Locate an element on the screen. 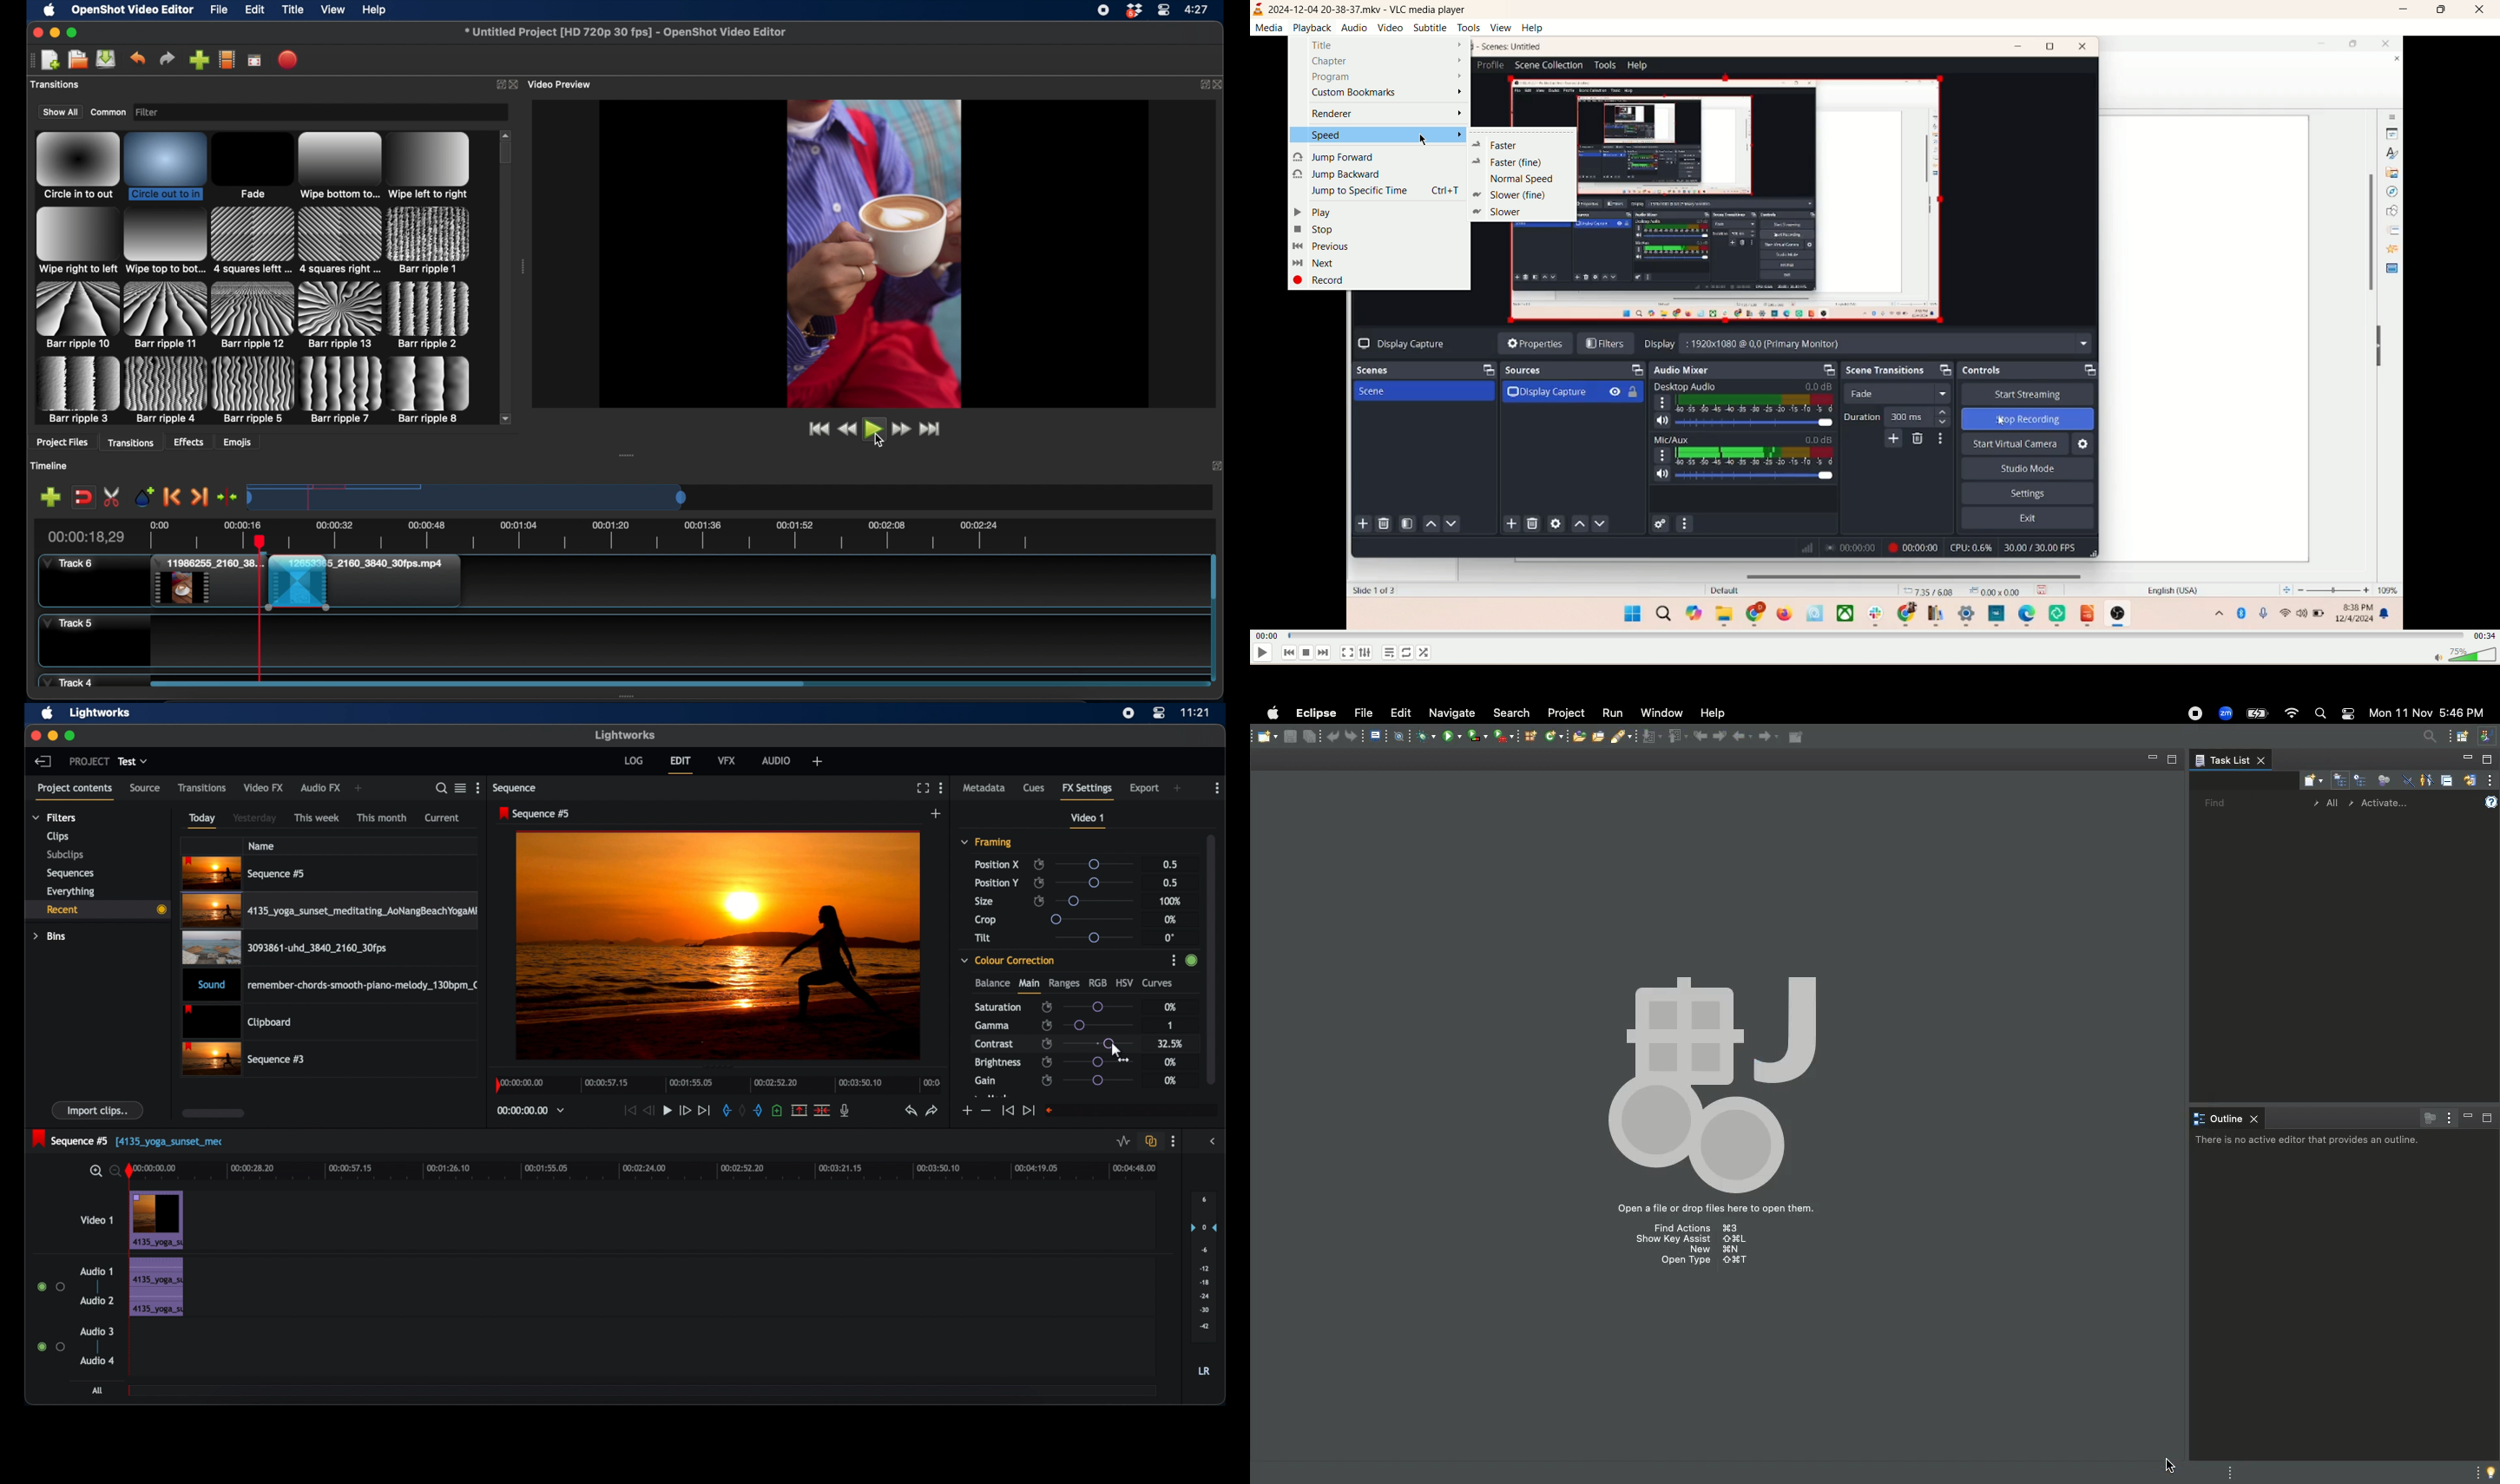 This screenshot has width=2520, height=1484. close is located at coordinates (515, 85).